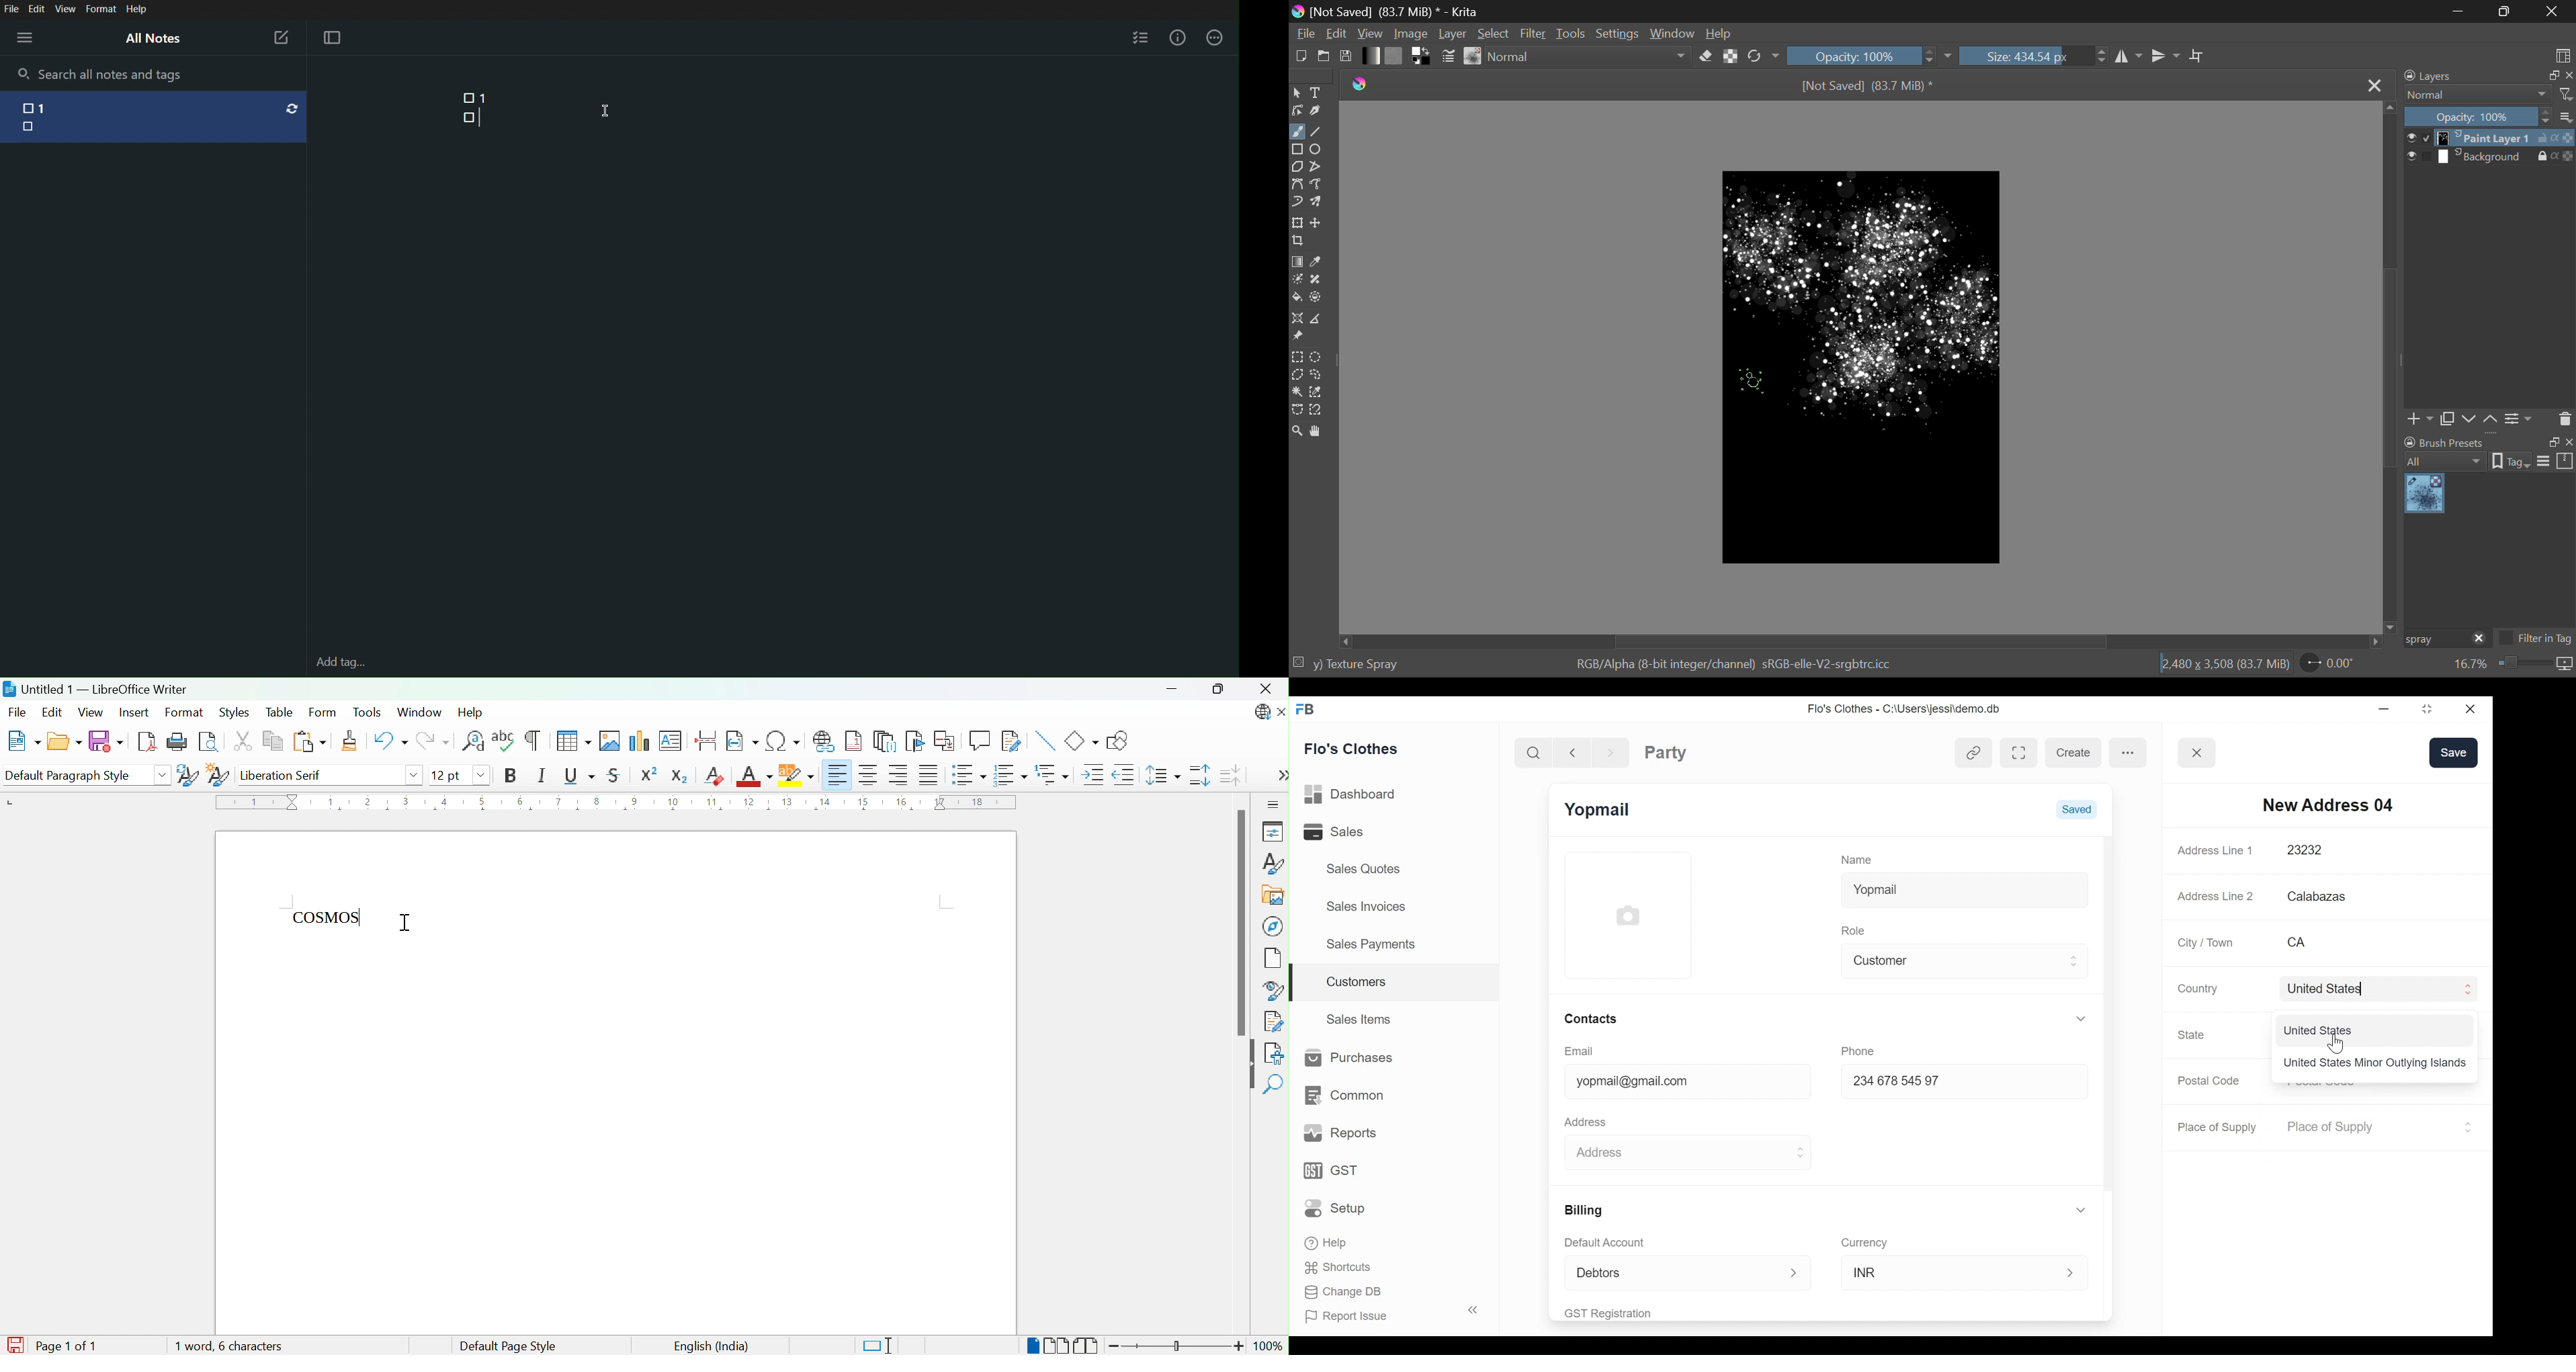  What do you see at coordinates (2423, 709) in the screenshot?
I see `Restore` at bounding box center [2423, 709].